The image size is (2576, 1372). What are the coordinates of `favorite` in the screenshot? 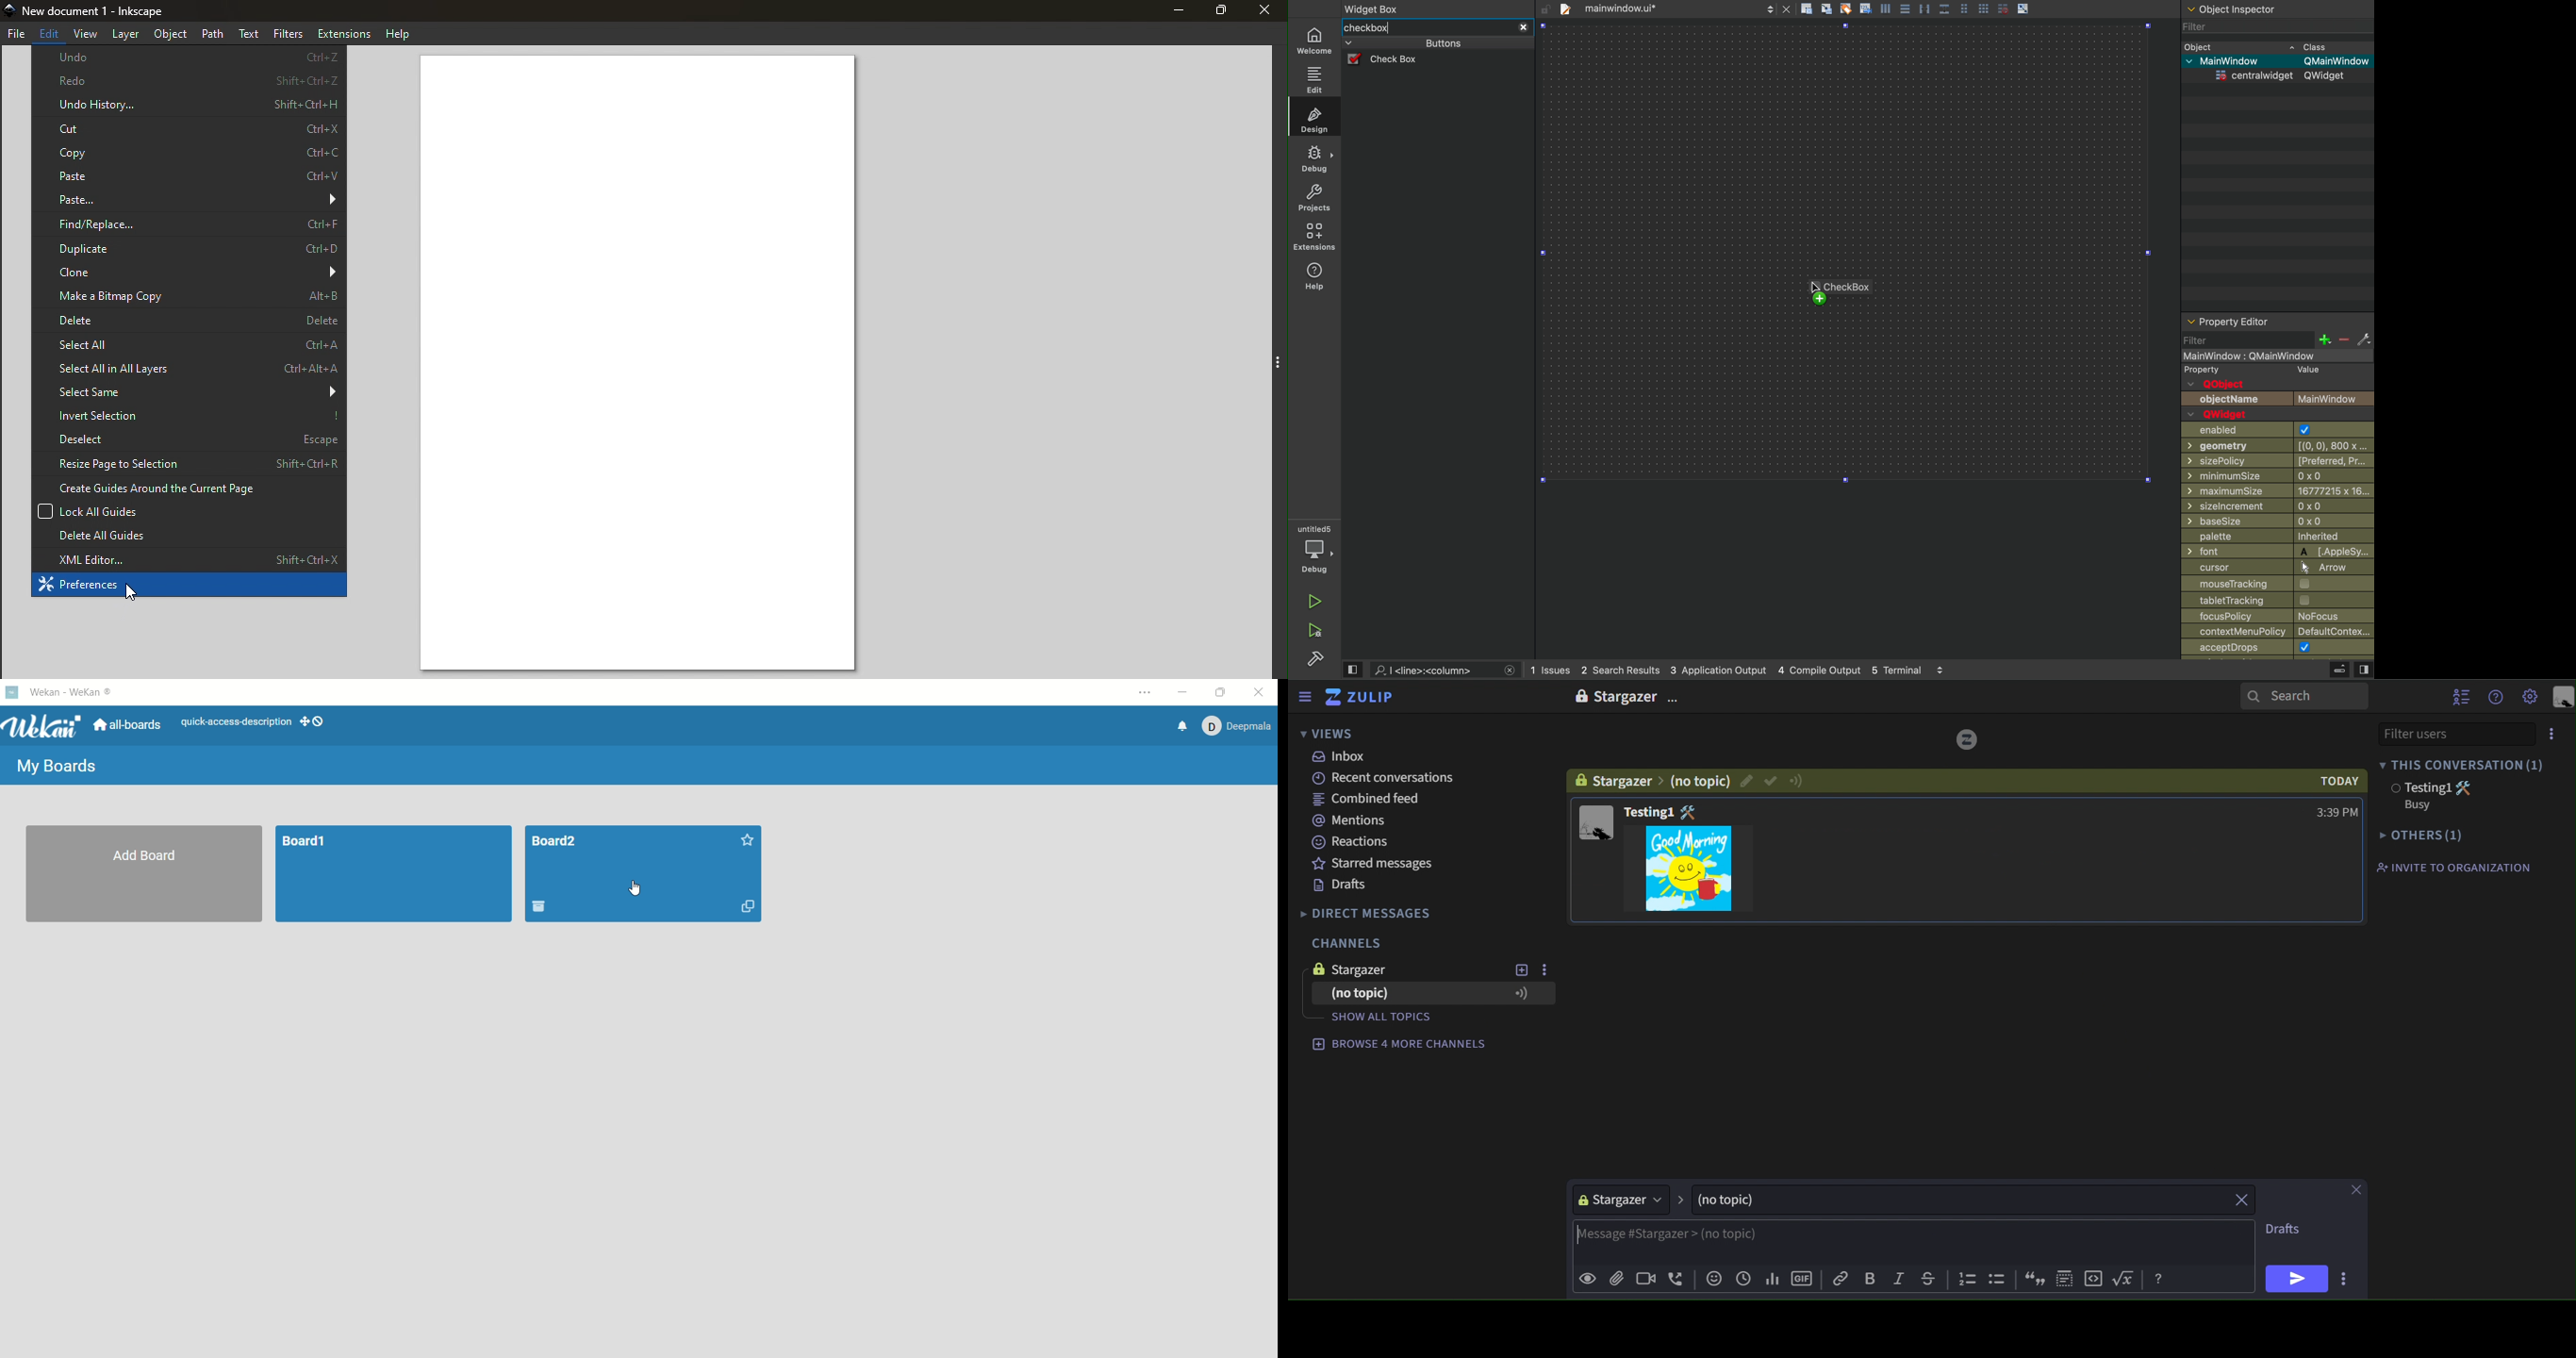 It's located at (745, 839).